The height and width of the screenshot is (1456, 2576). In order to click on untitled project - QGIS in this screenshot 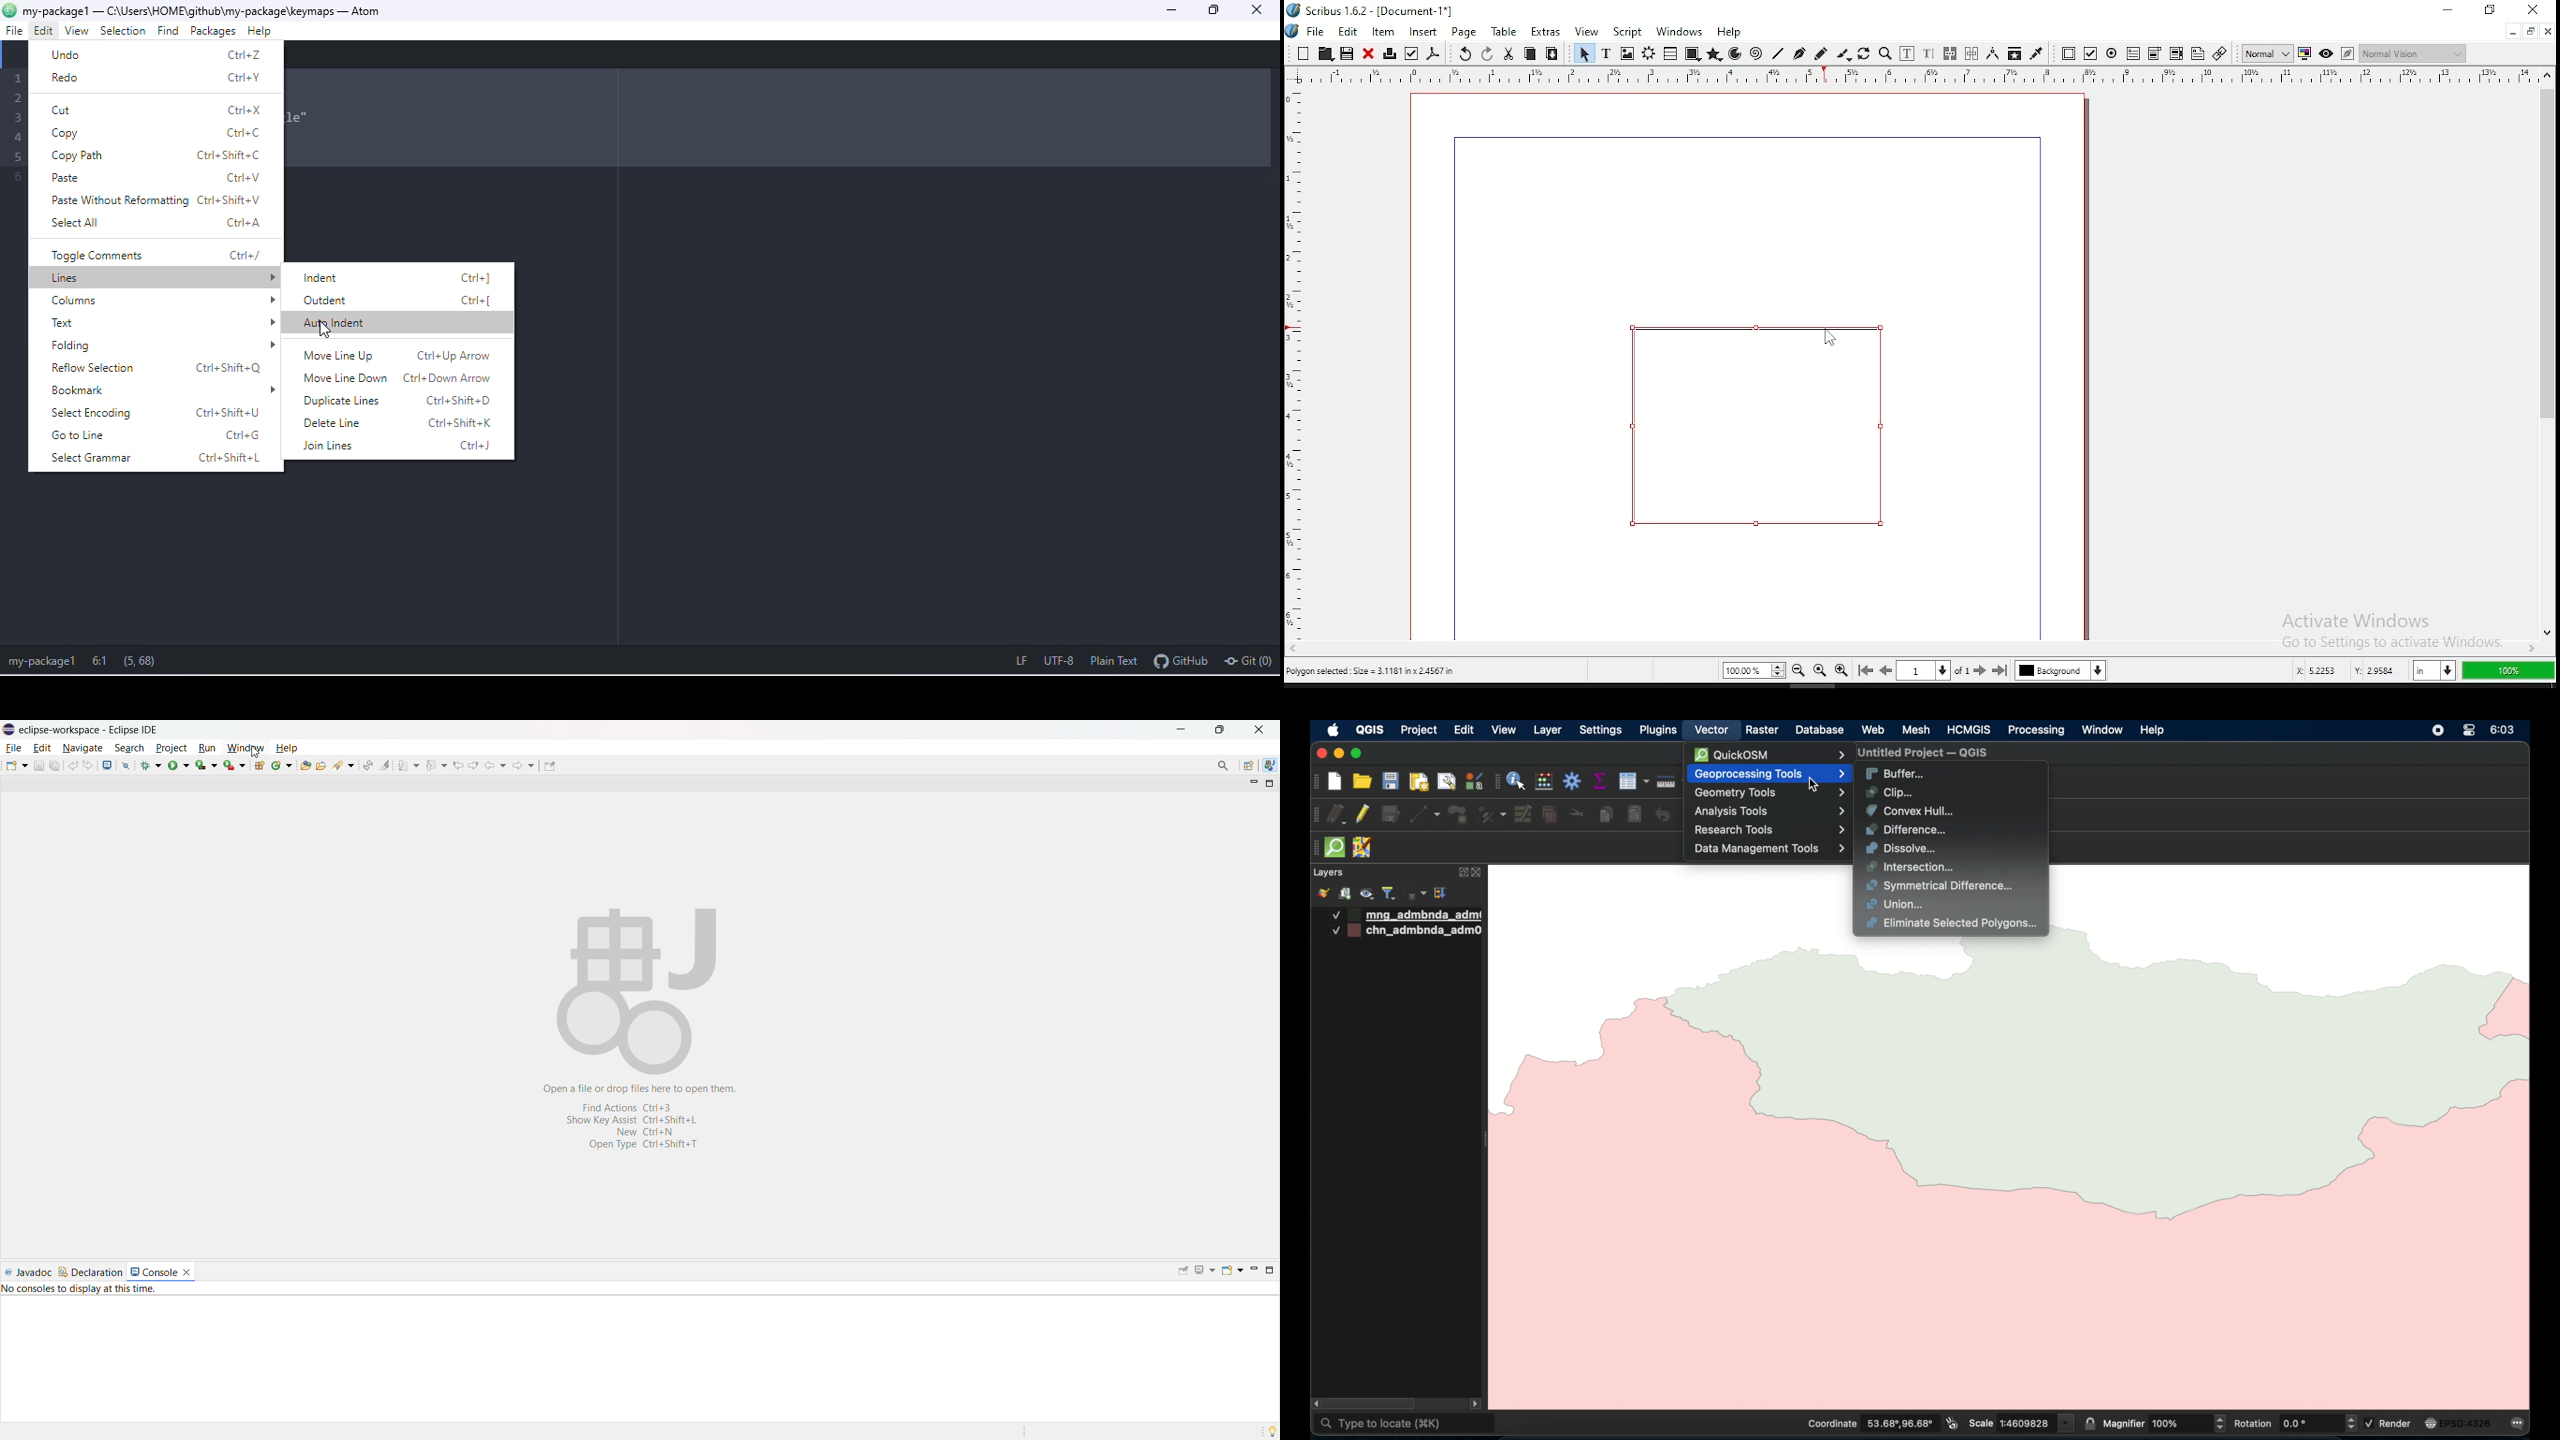, I will do `click(1919, 754)`.